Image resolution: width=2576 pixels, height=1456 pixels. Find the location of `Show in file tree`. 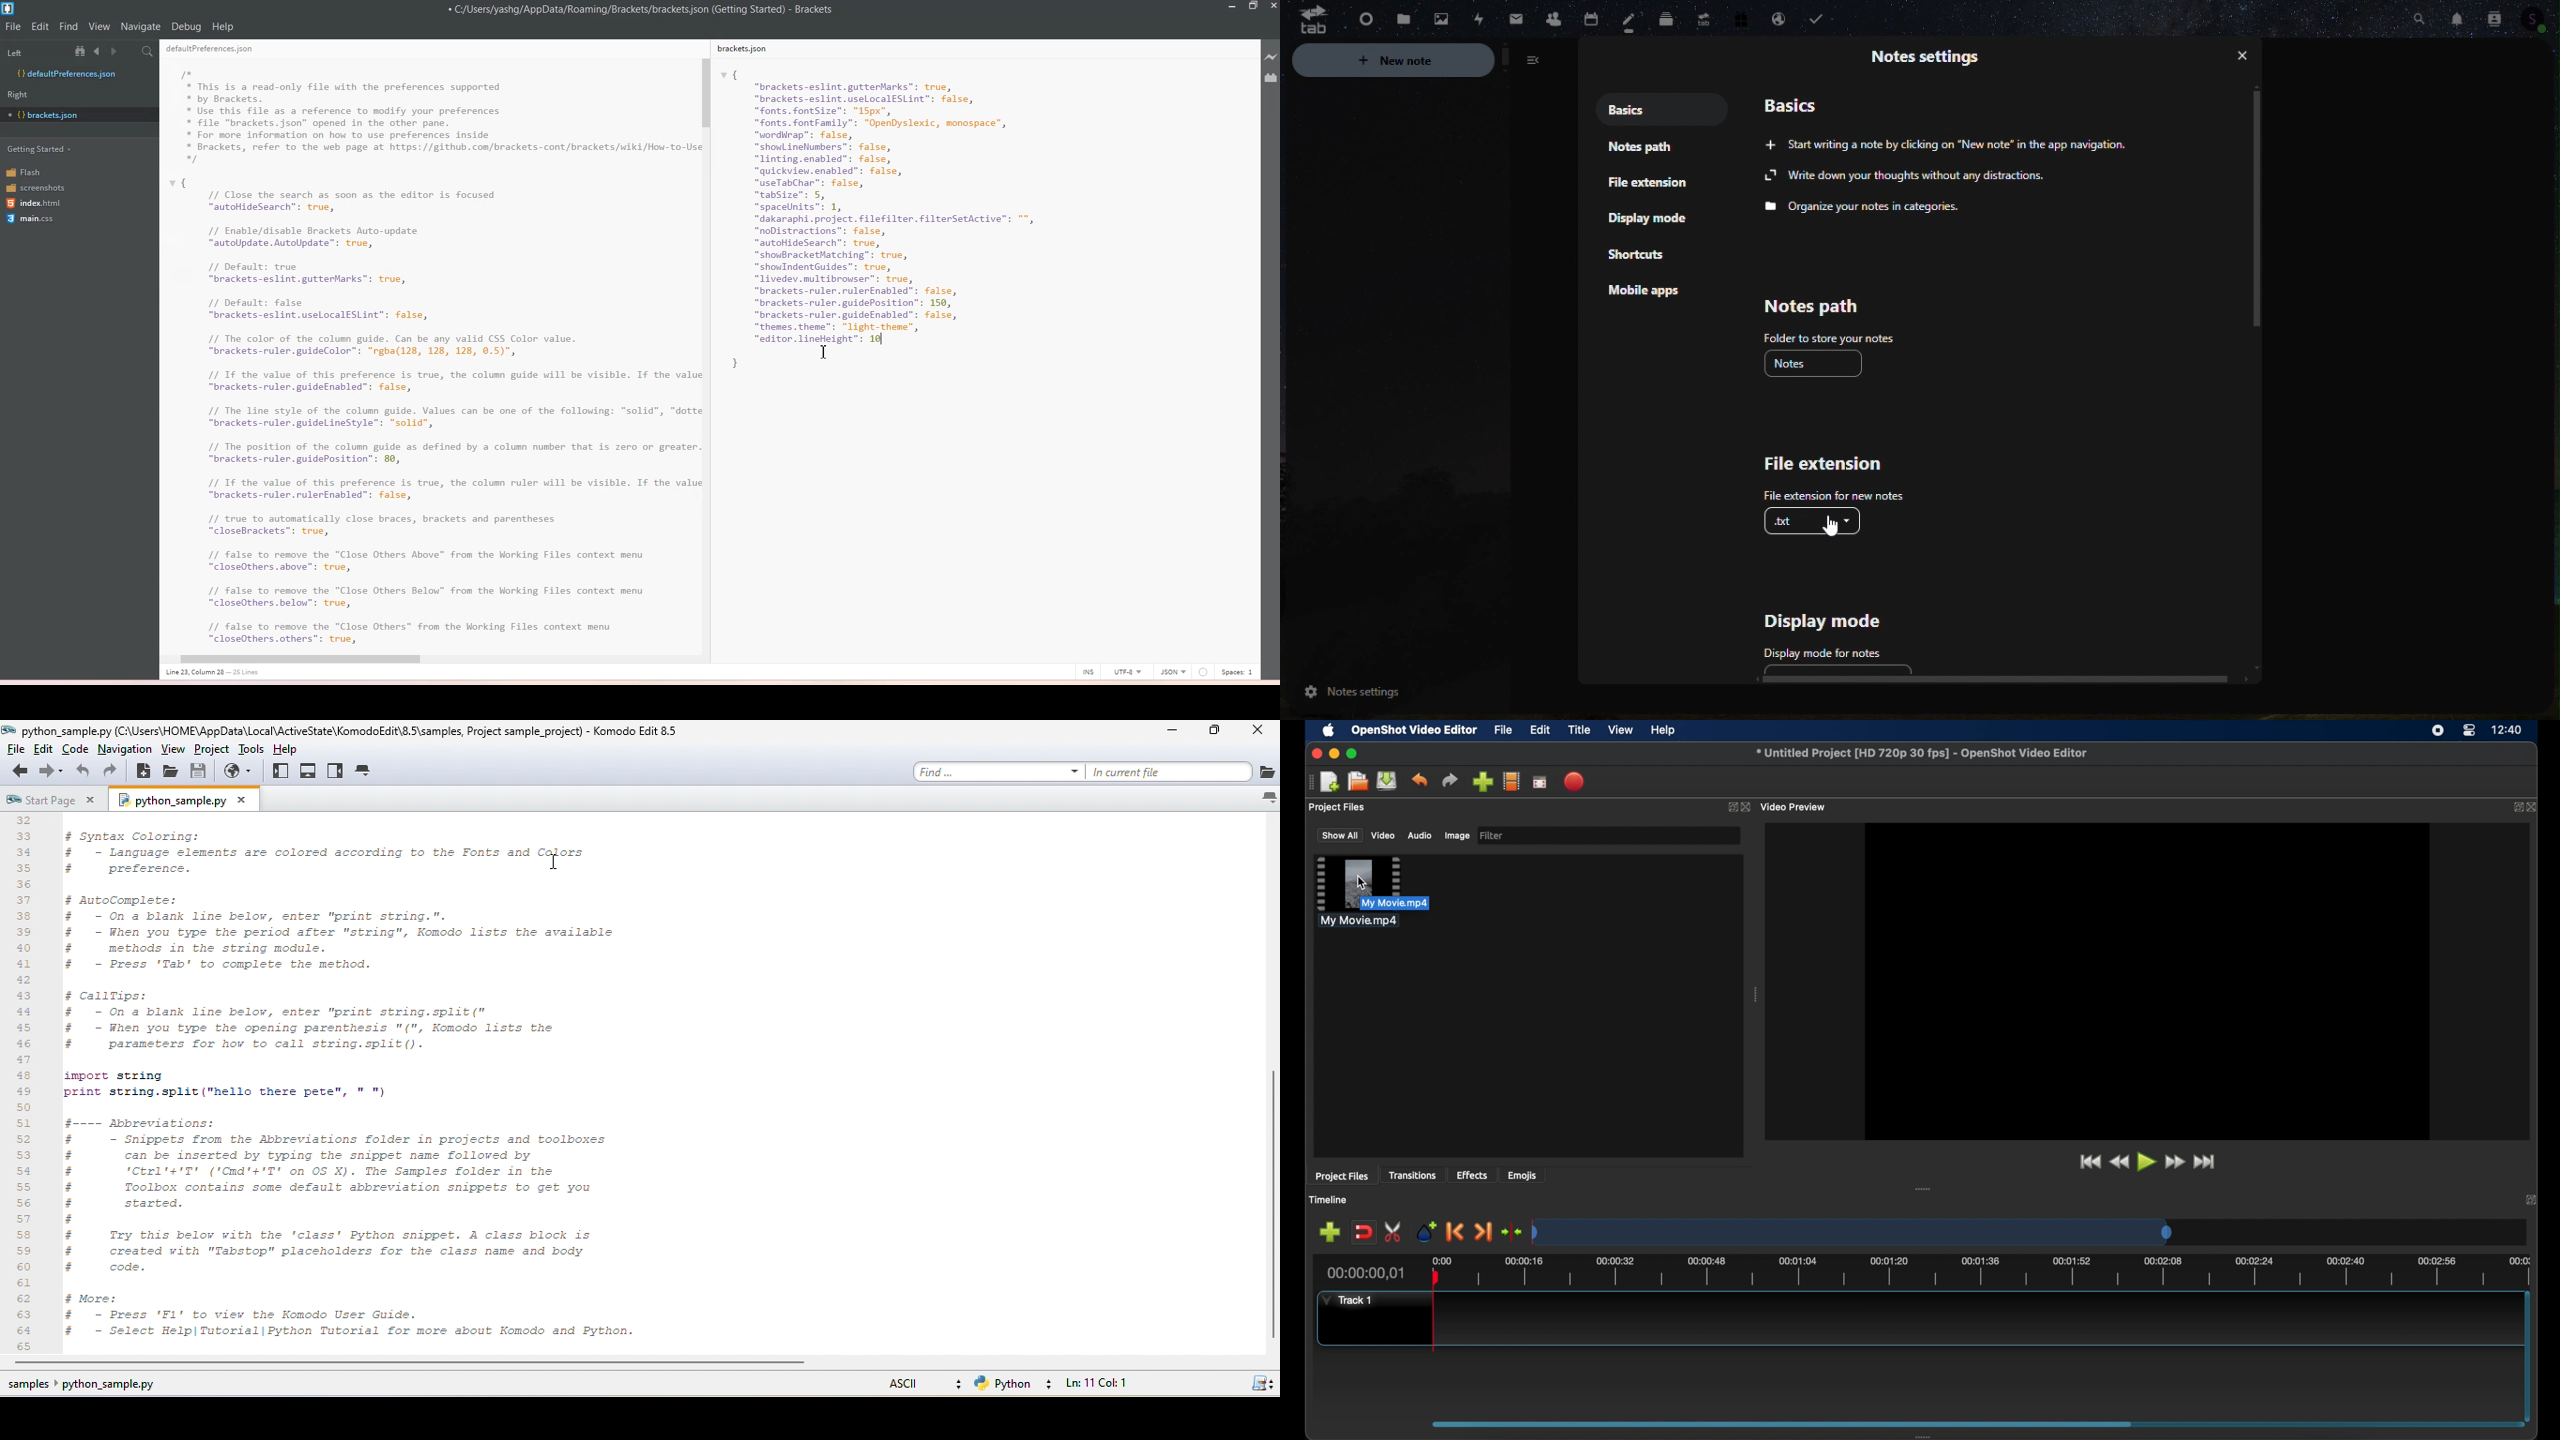

Show in file tree is located at coordinates (83, 51).